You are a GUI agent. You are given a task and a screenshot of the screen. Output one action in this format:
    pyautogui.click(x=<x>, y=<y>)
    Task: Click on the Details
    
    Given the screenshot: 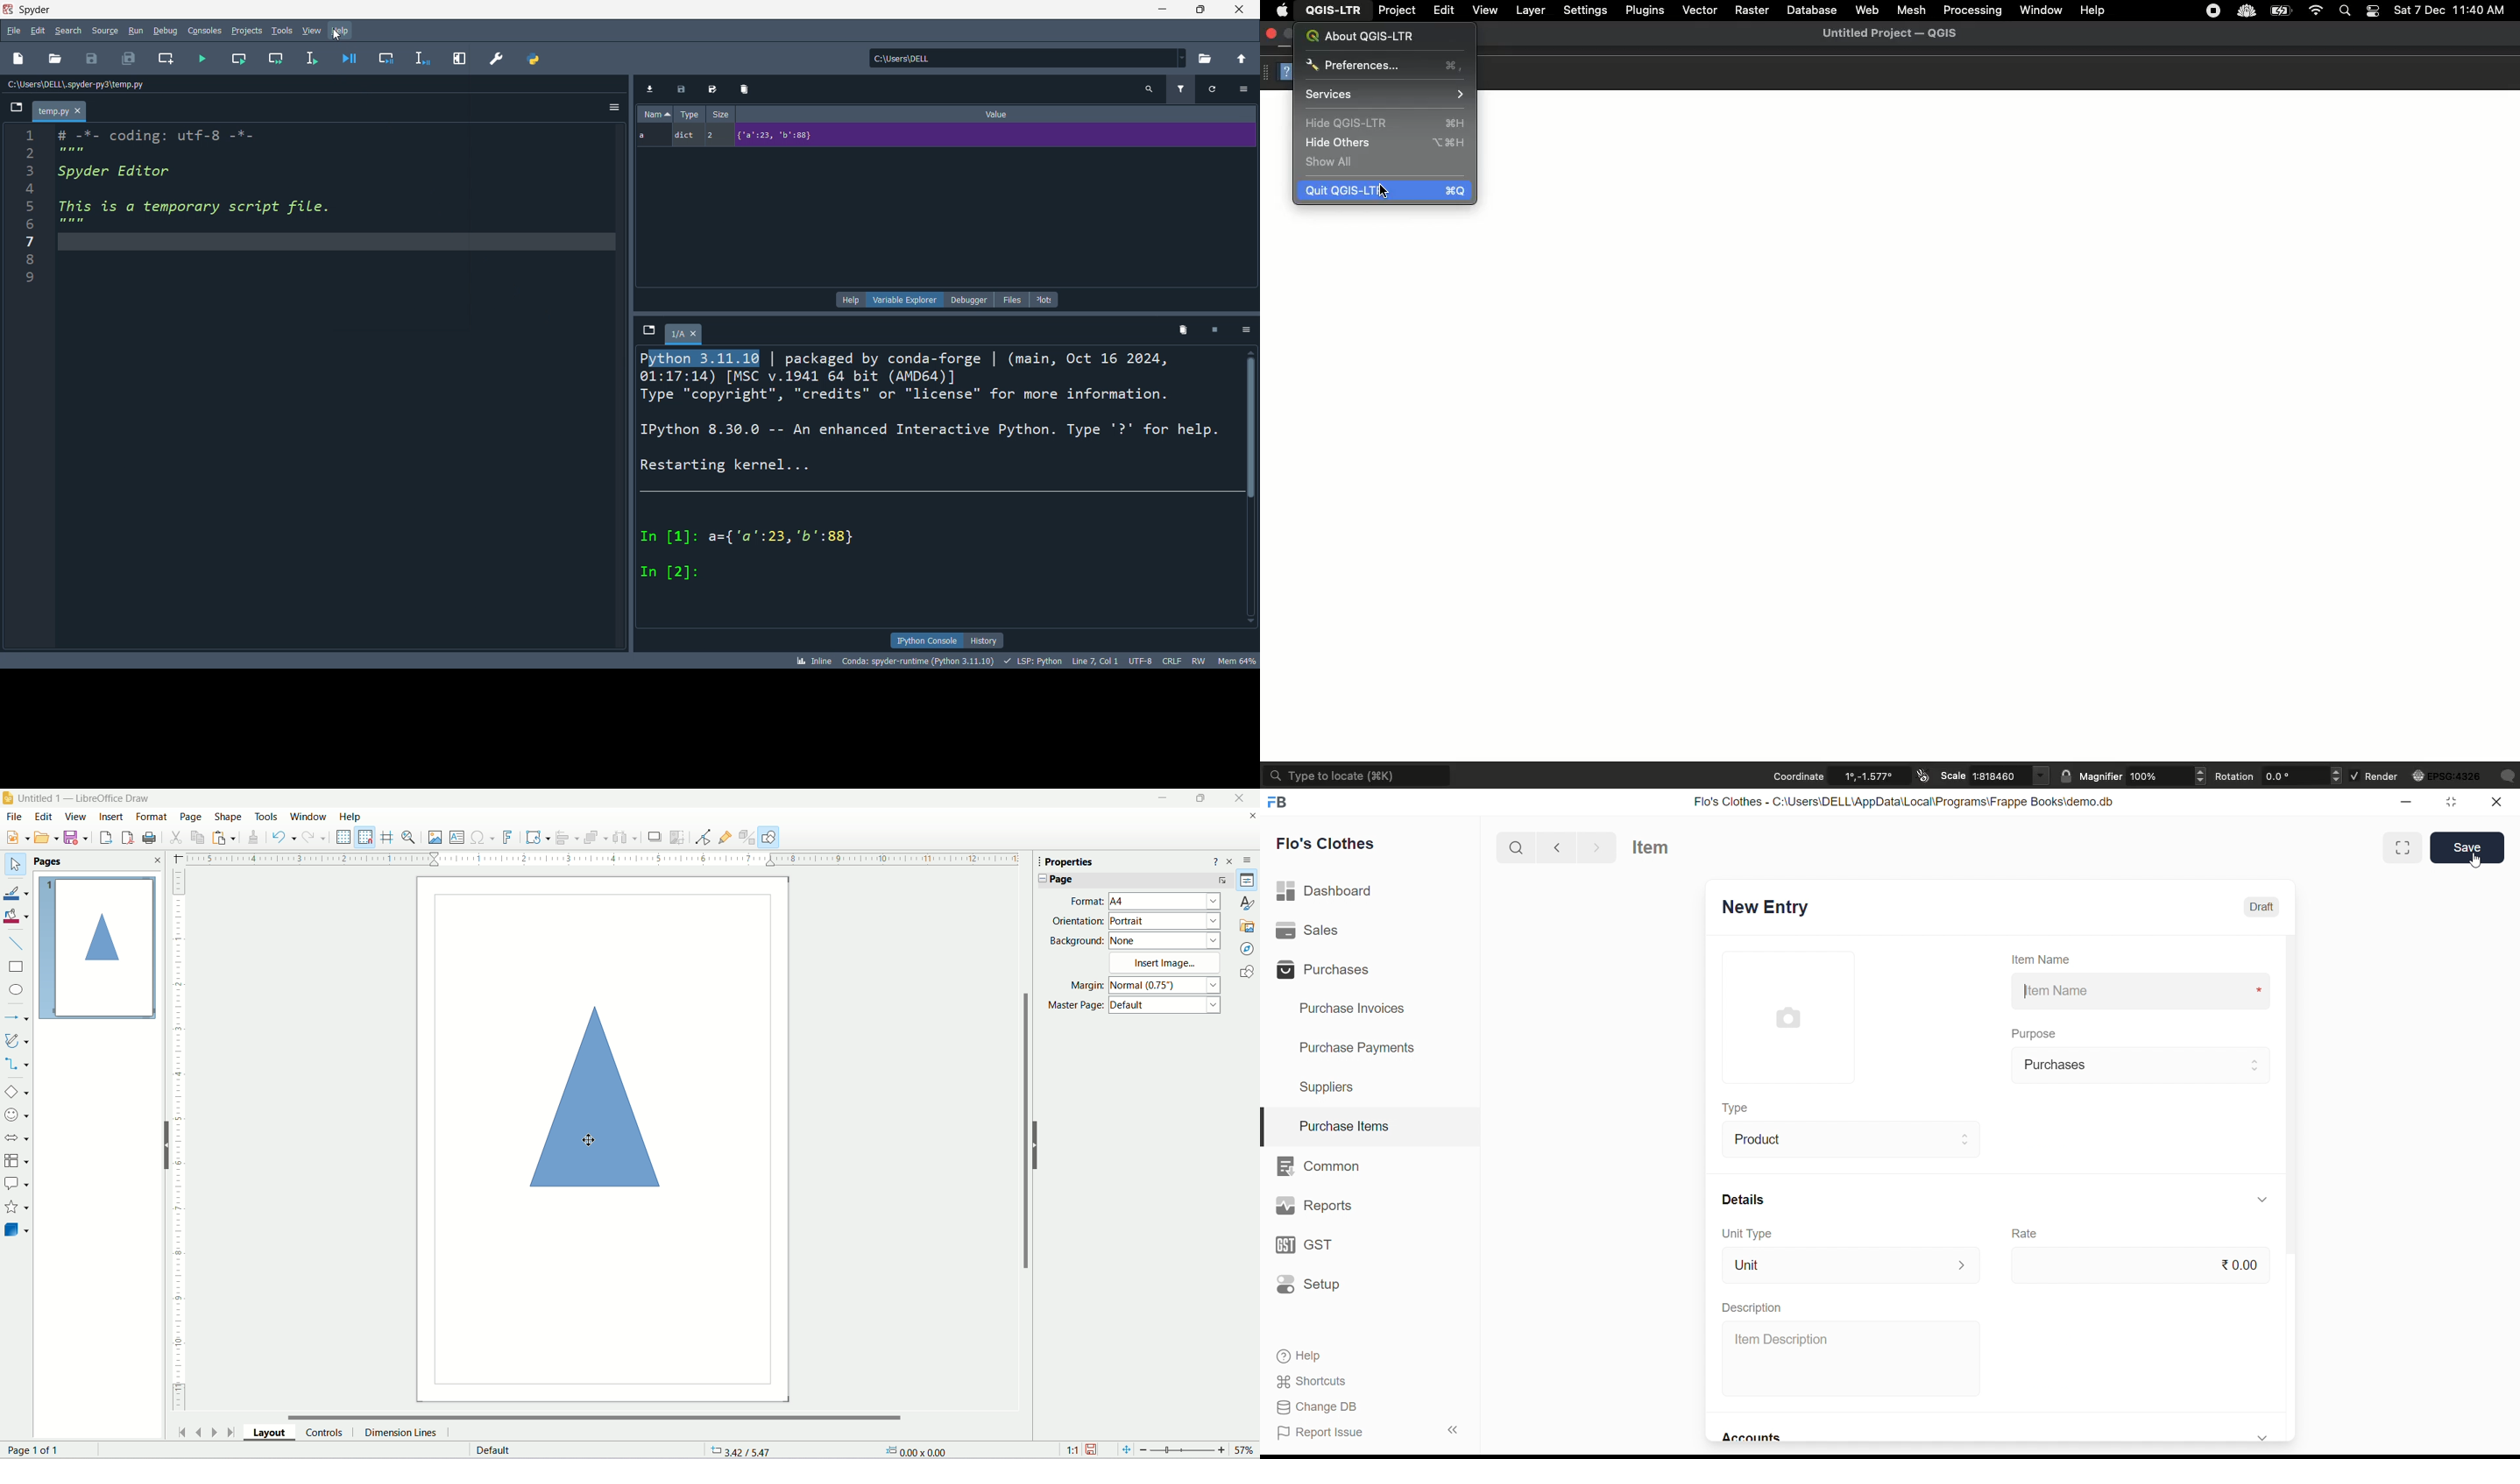 What is the action you would take?
    pyautogui.click(x=1740, y=1199)
    